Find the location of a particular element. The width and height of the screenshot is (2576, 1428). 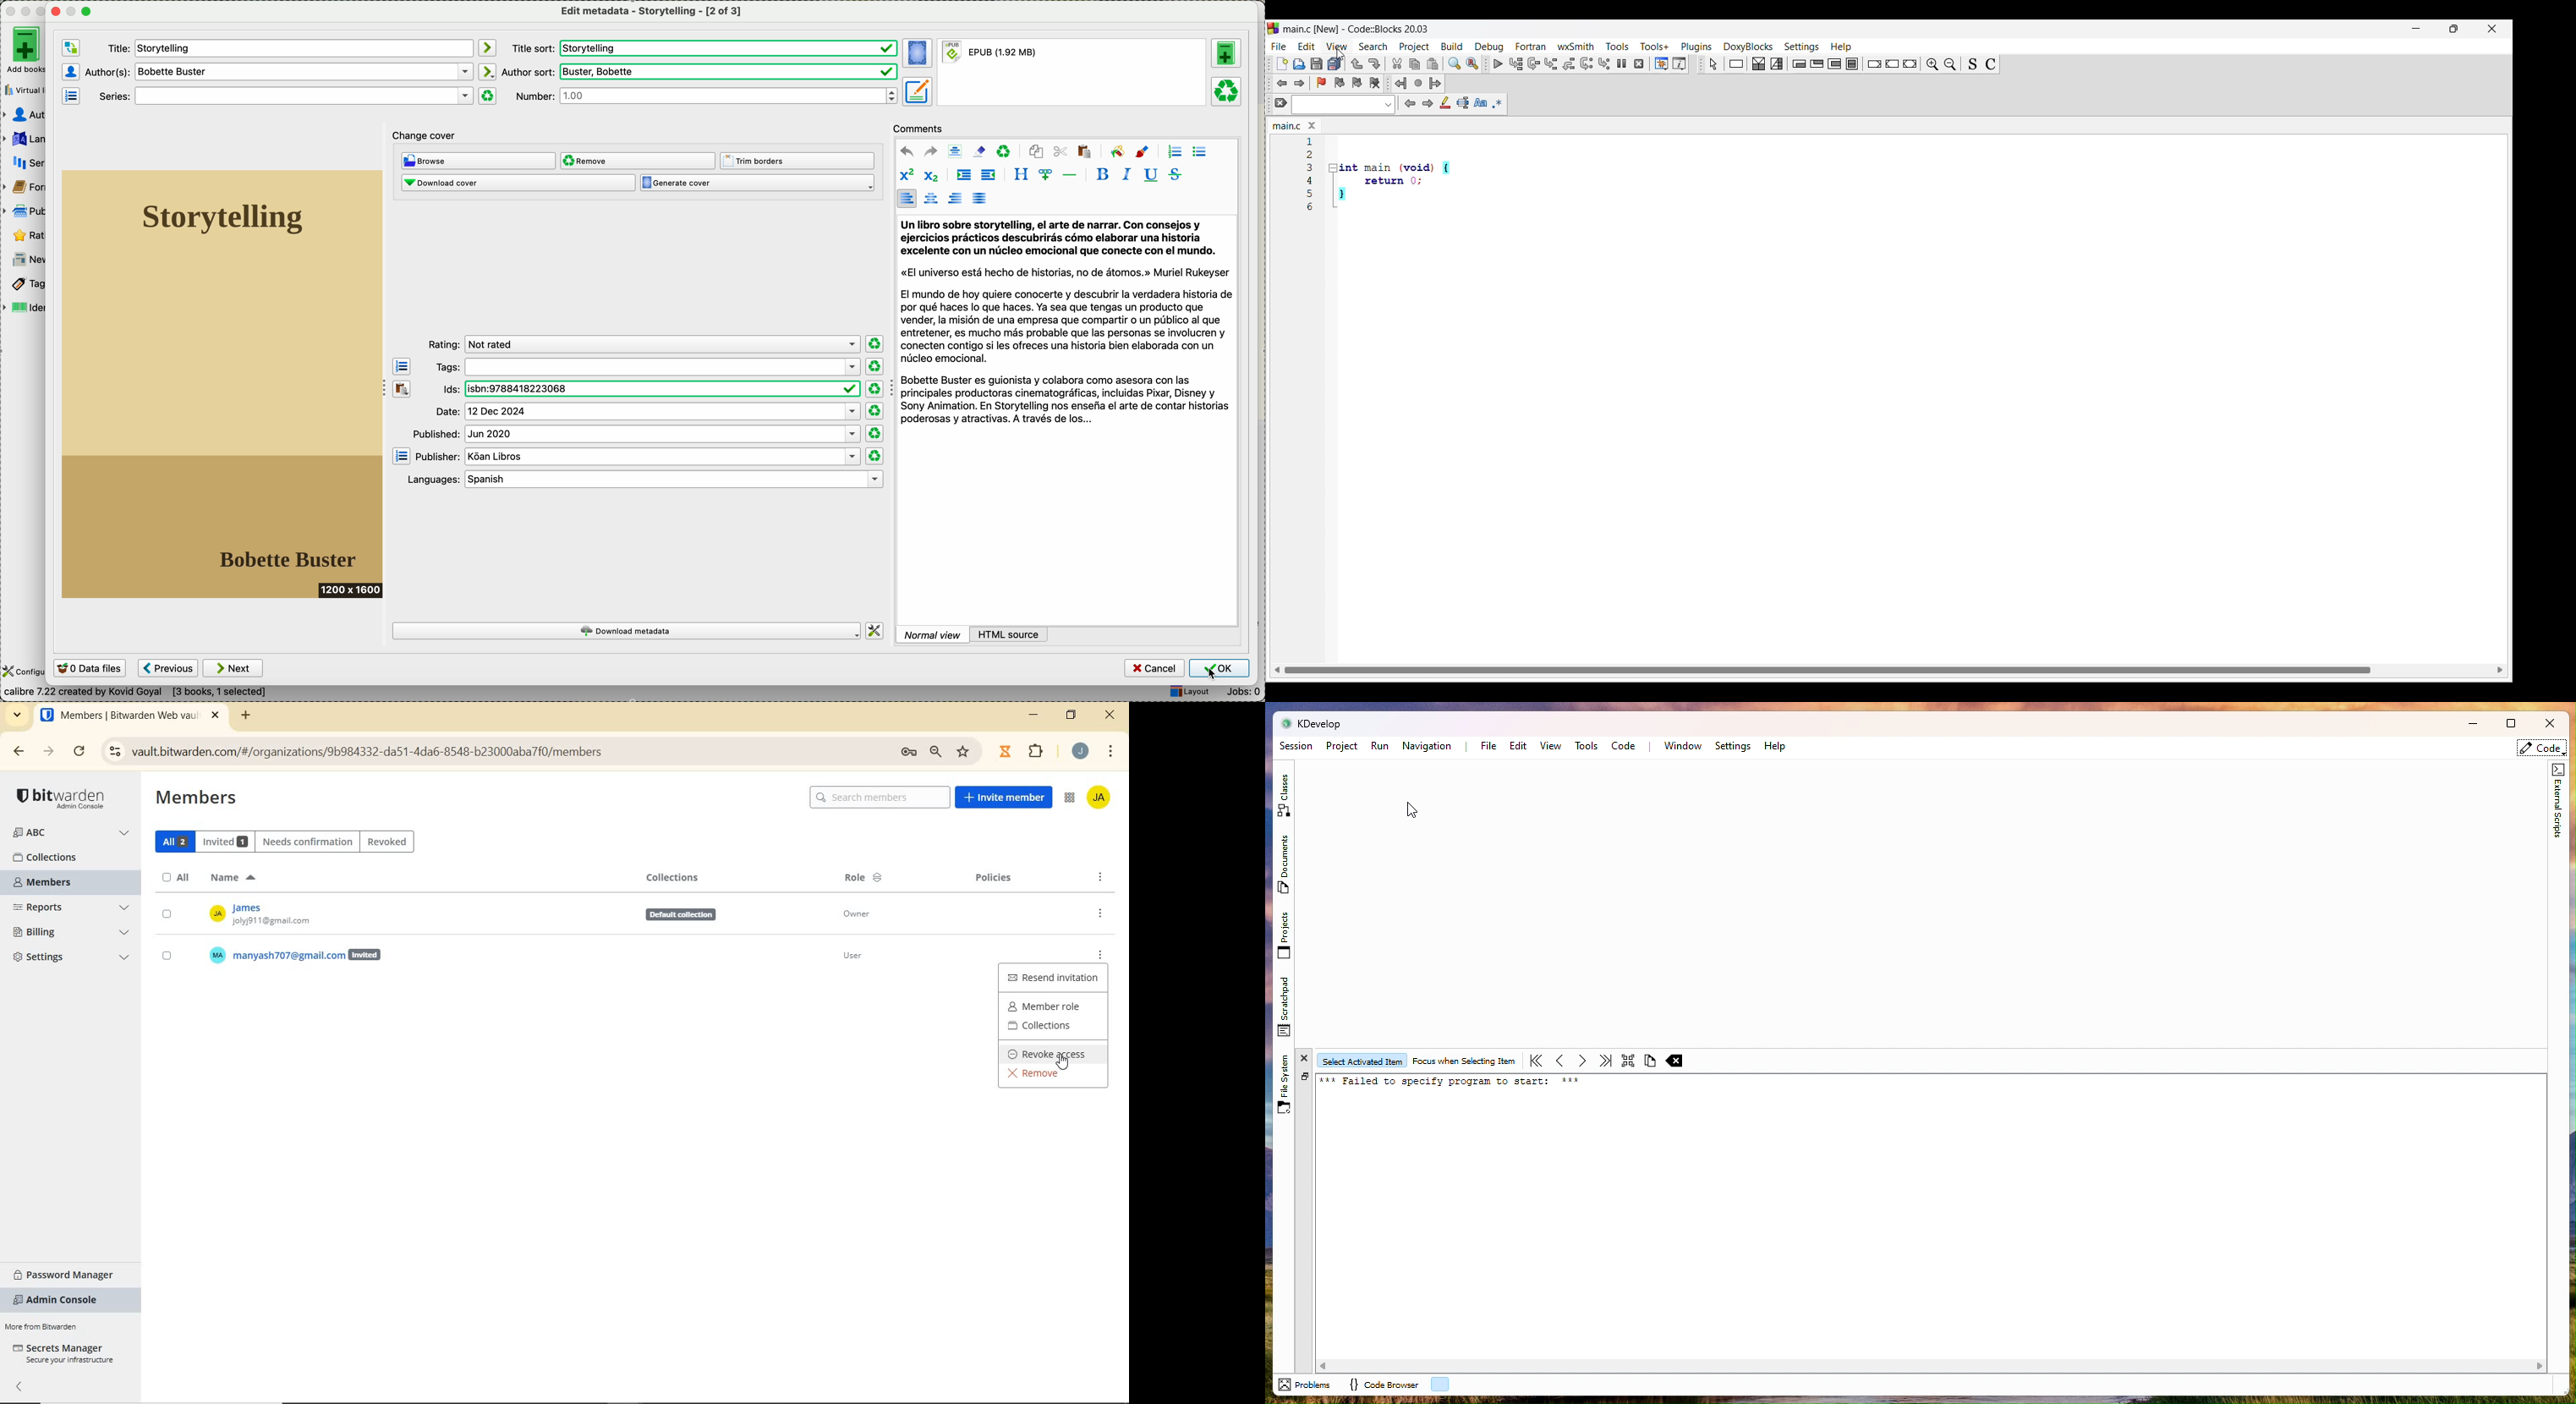

Return instruction is located at coordinates (1910, 64).